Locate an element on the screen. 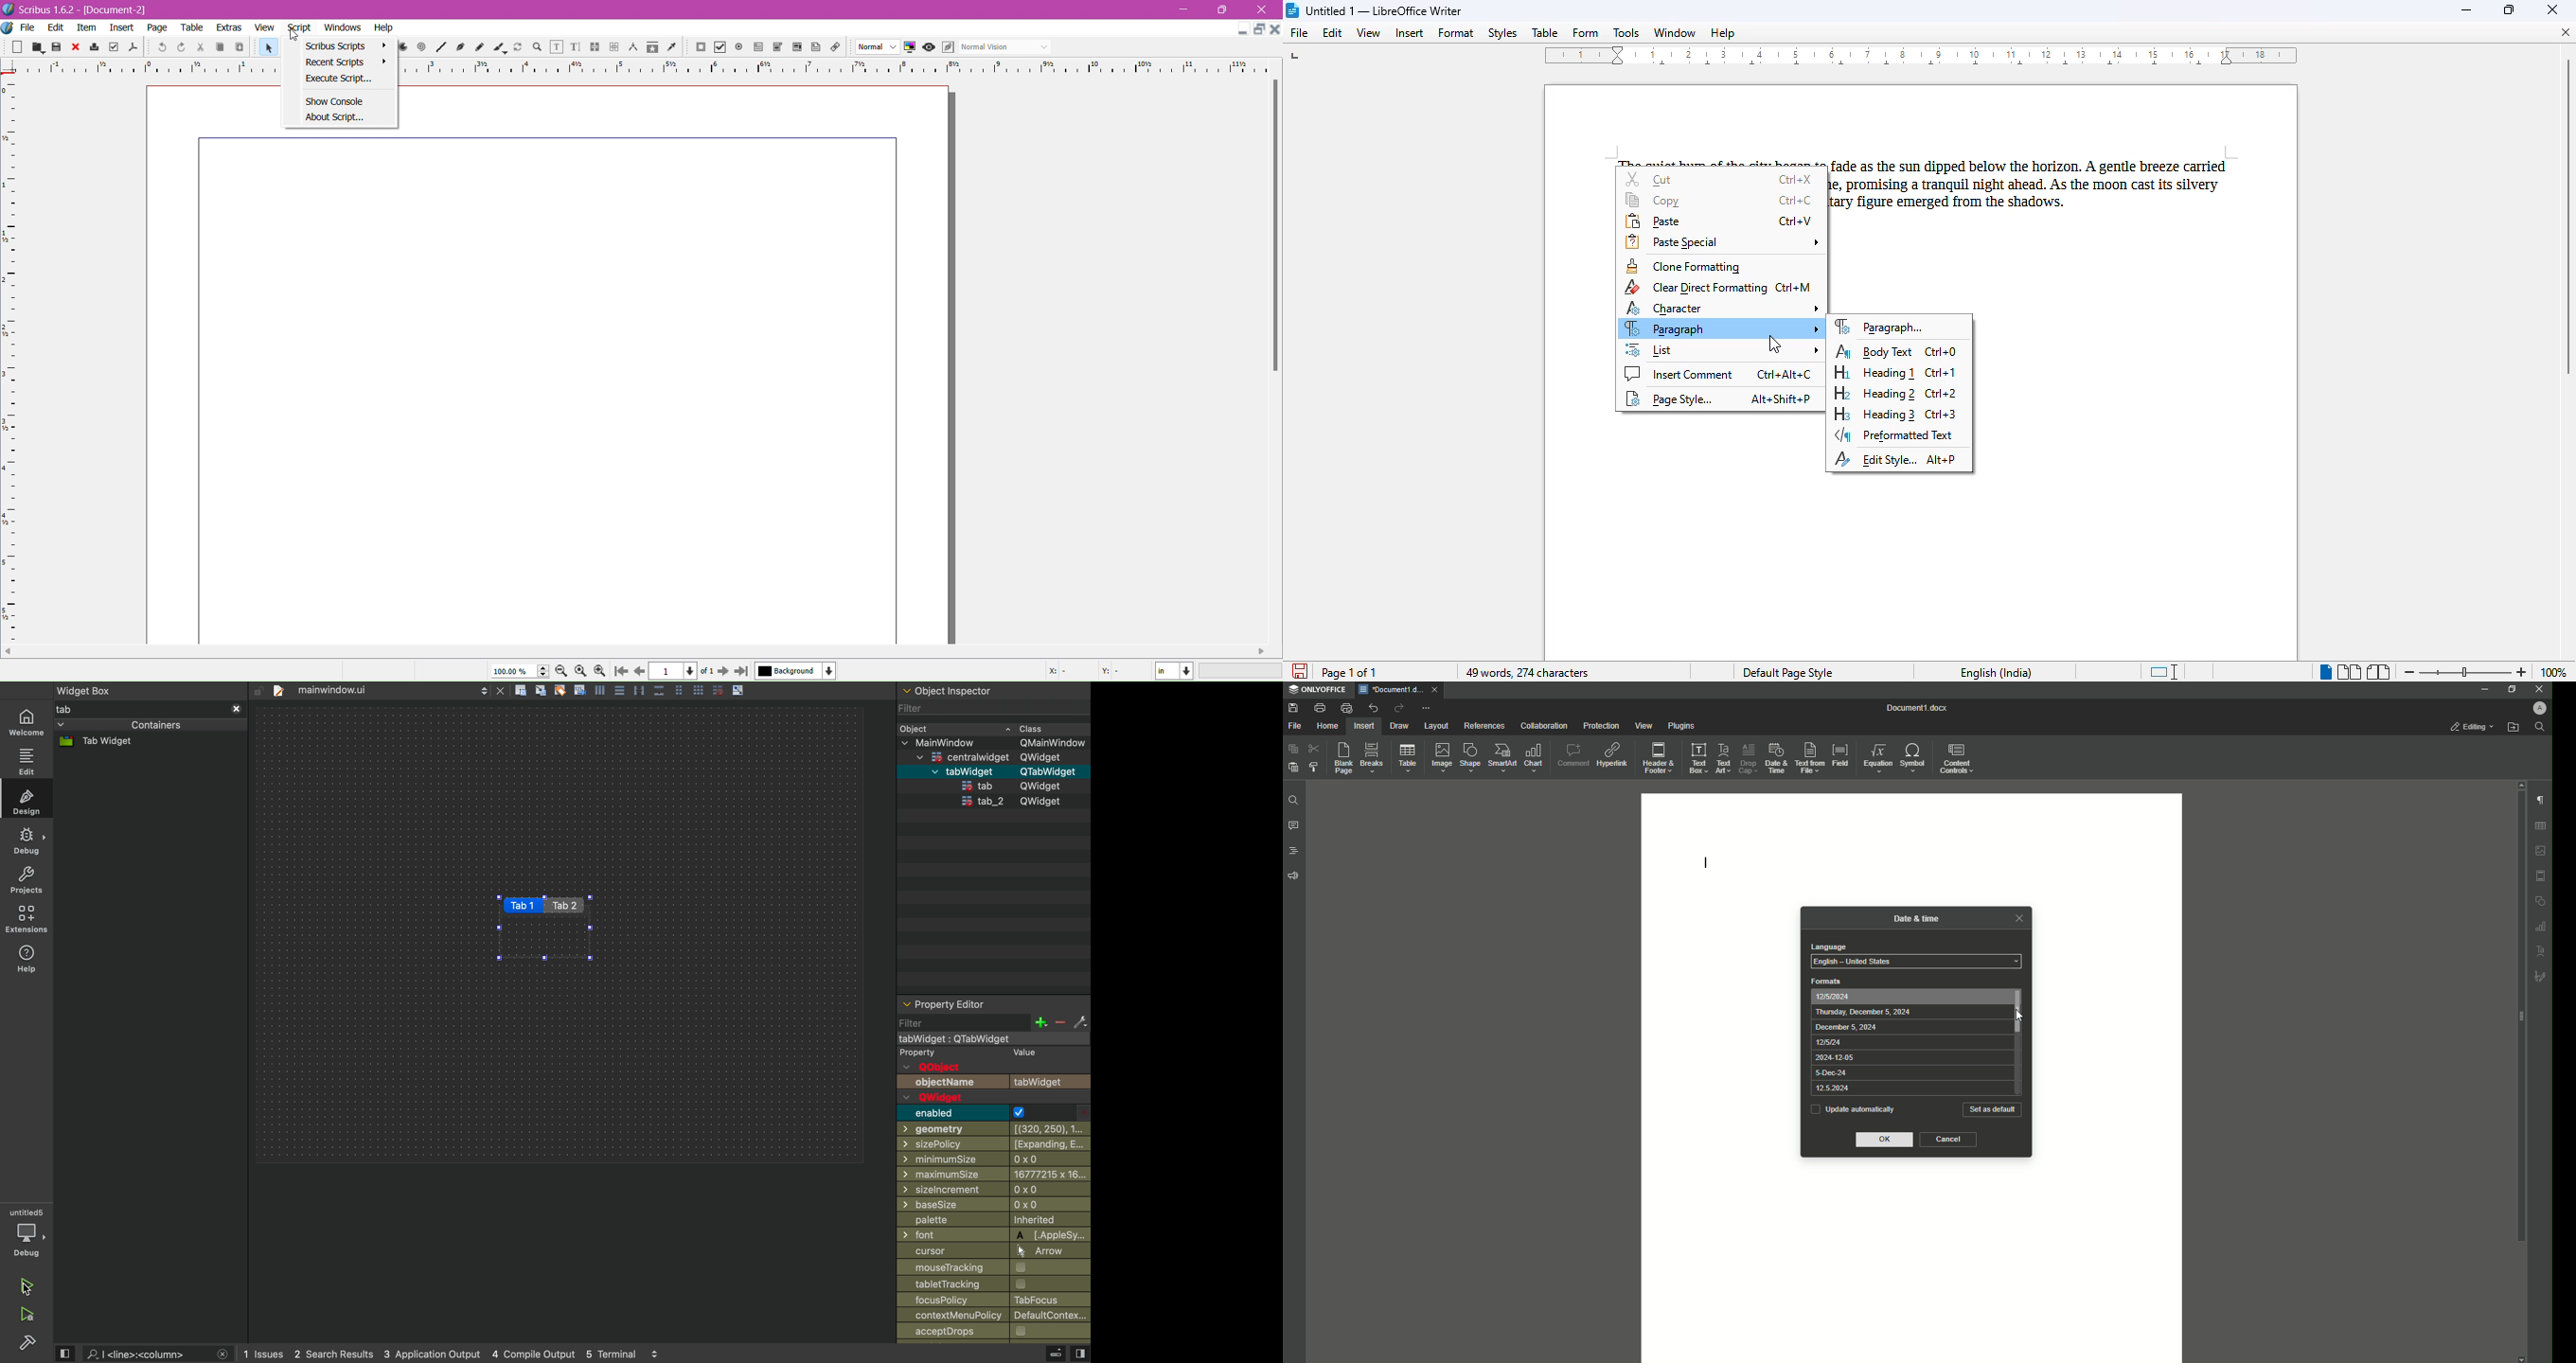 Image resolution: width=2576 pixels, height=1372 pixels. Freehand Line is located at coordinates (478, 47).